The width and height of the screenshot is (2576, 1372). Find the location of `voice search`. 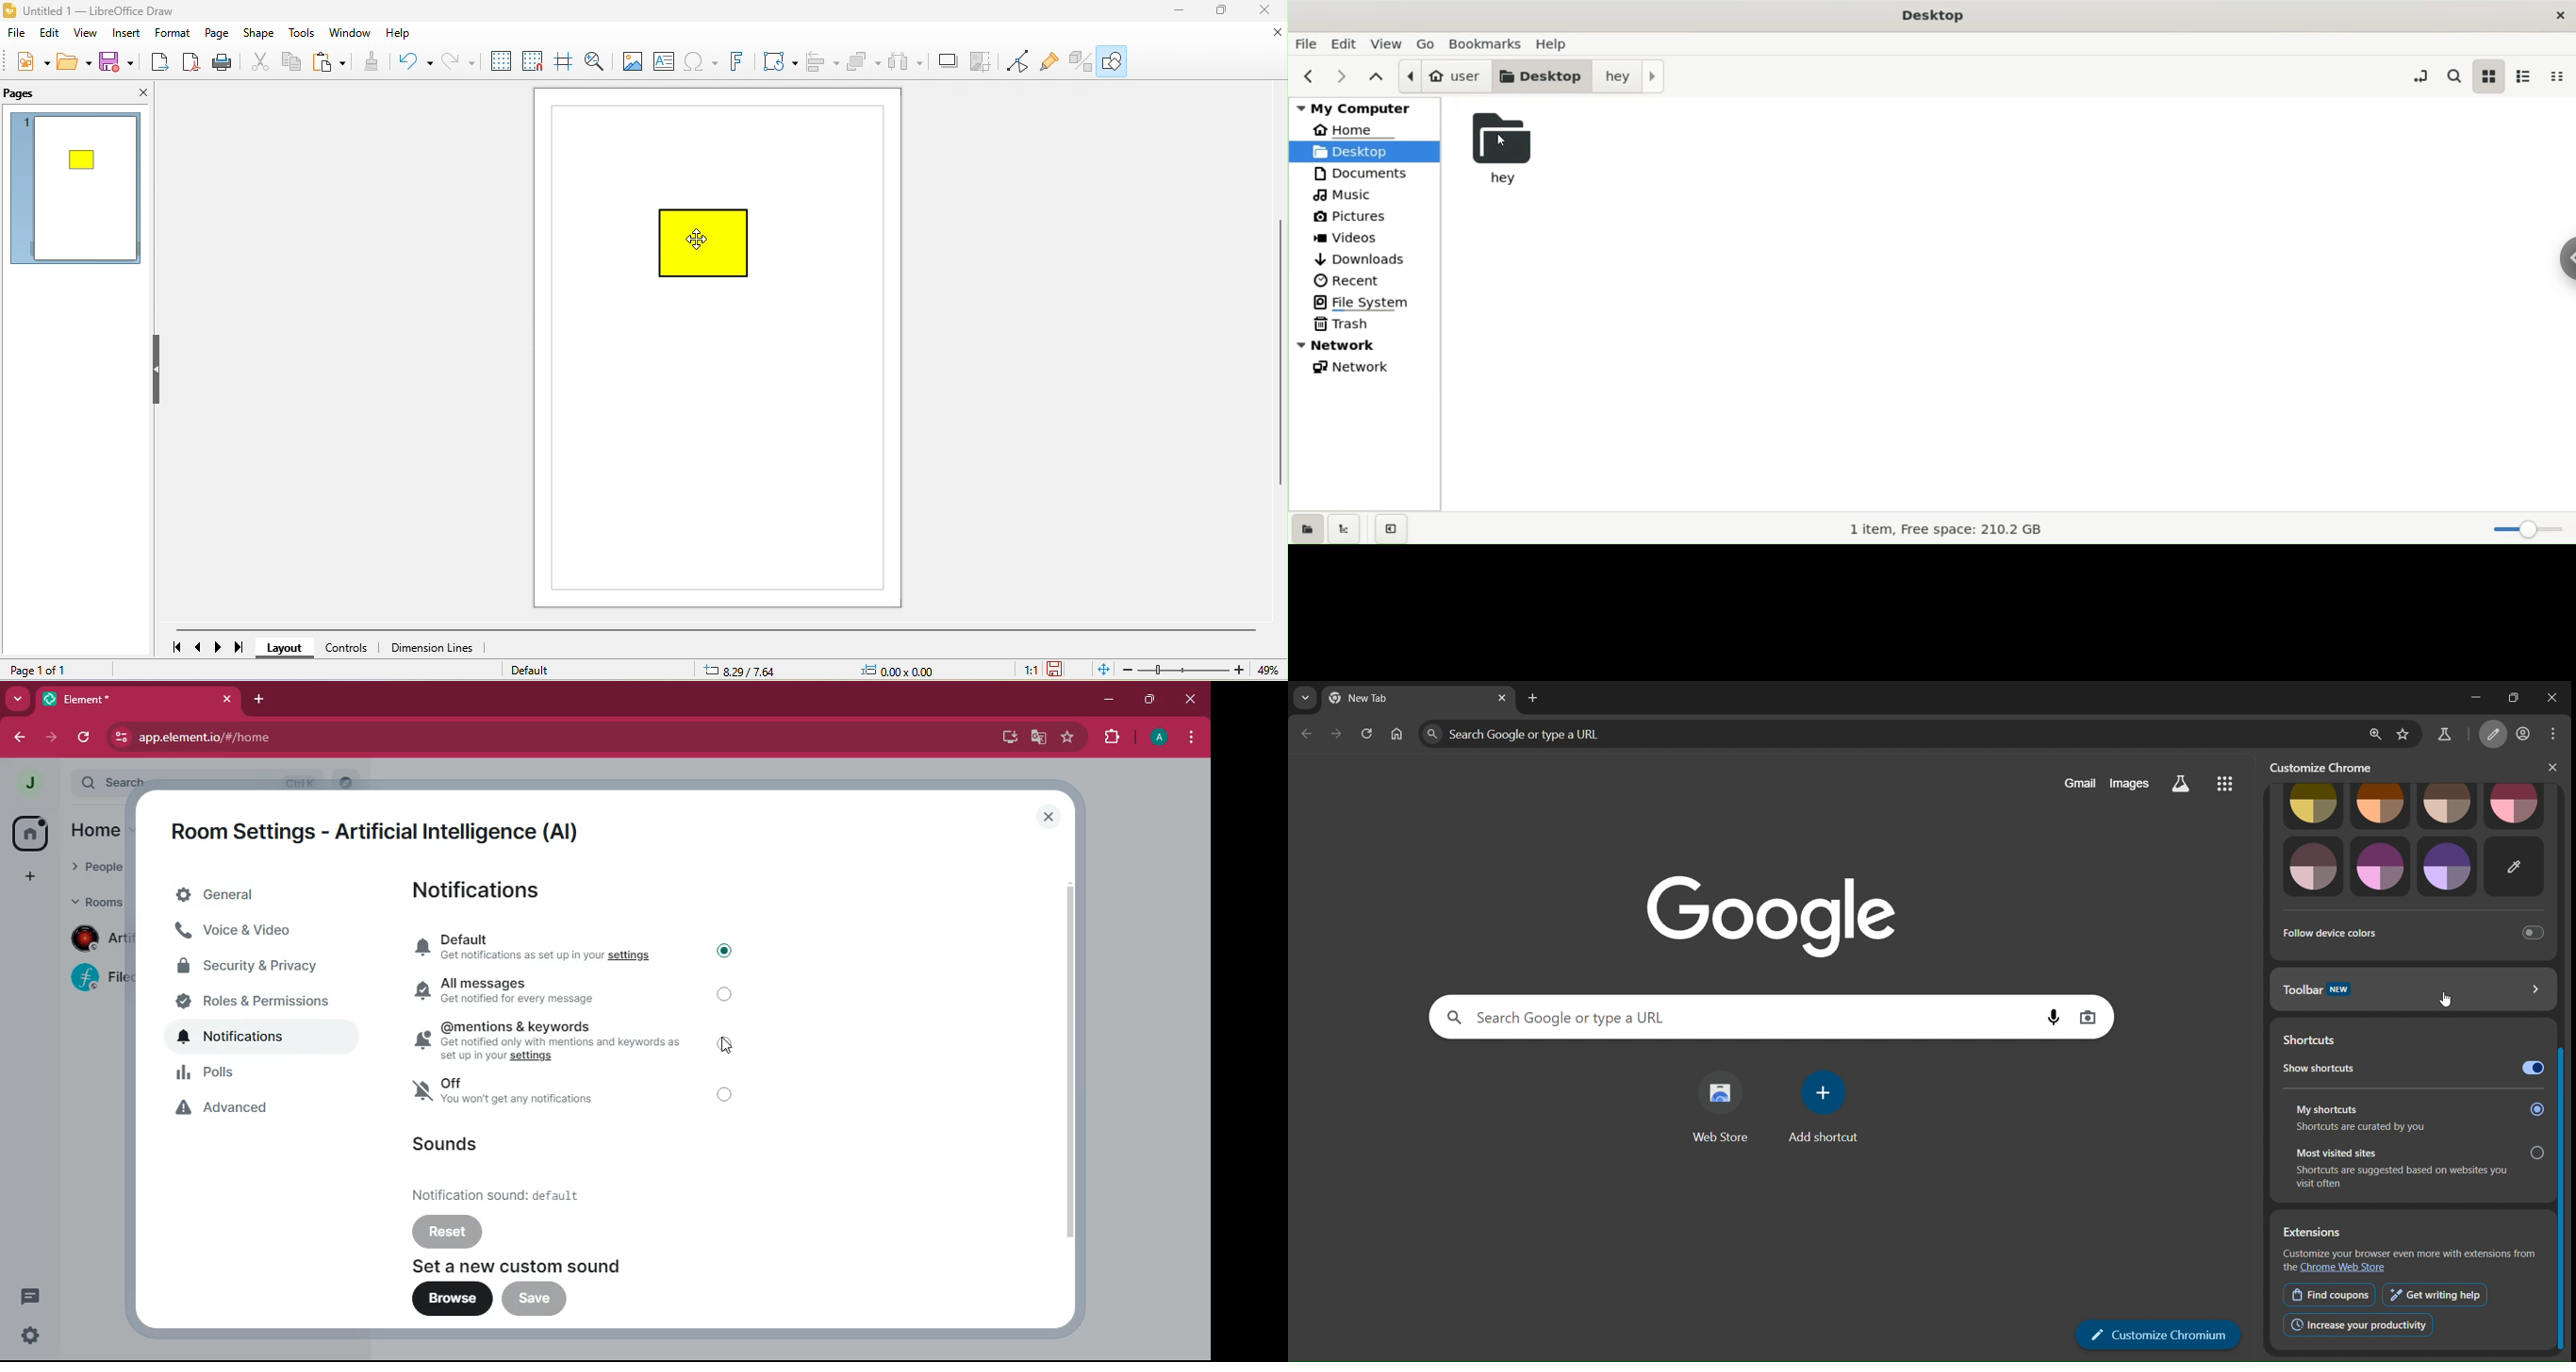

voice search is located at coordinates (2054, 1017).